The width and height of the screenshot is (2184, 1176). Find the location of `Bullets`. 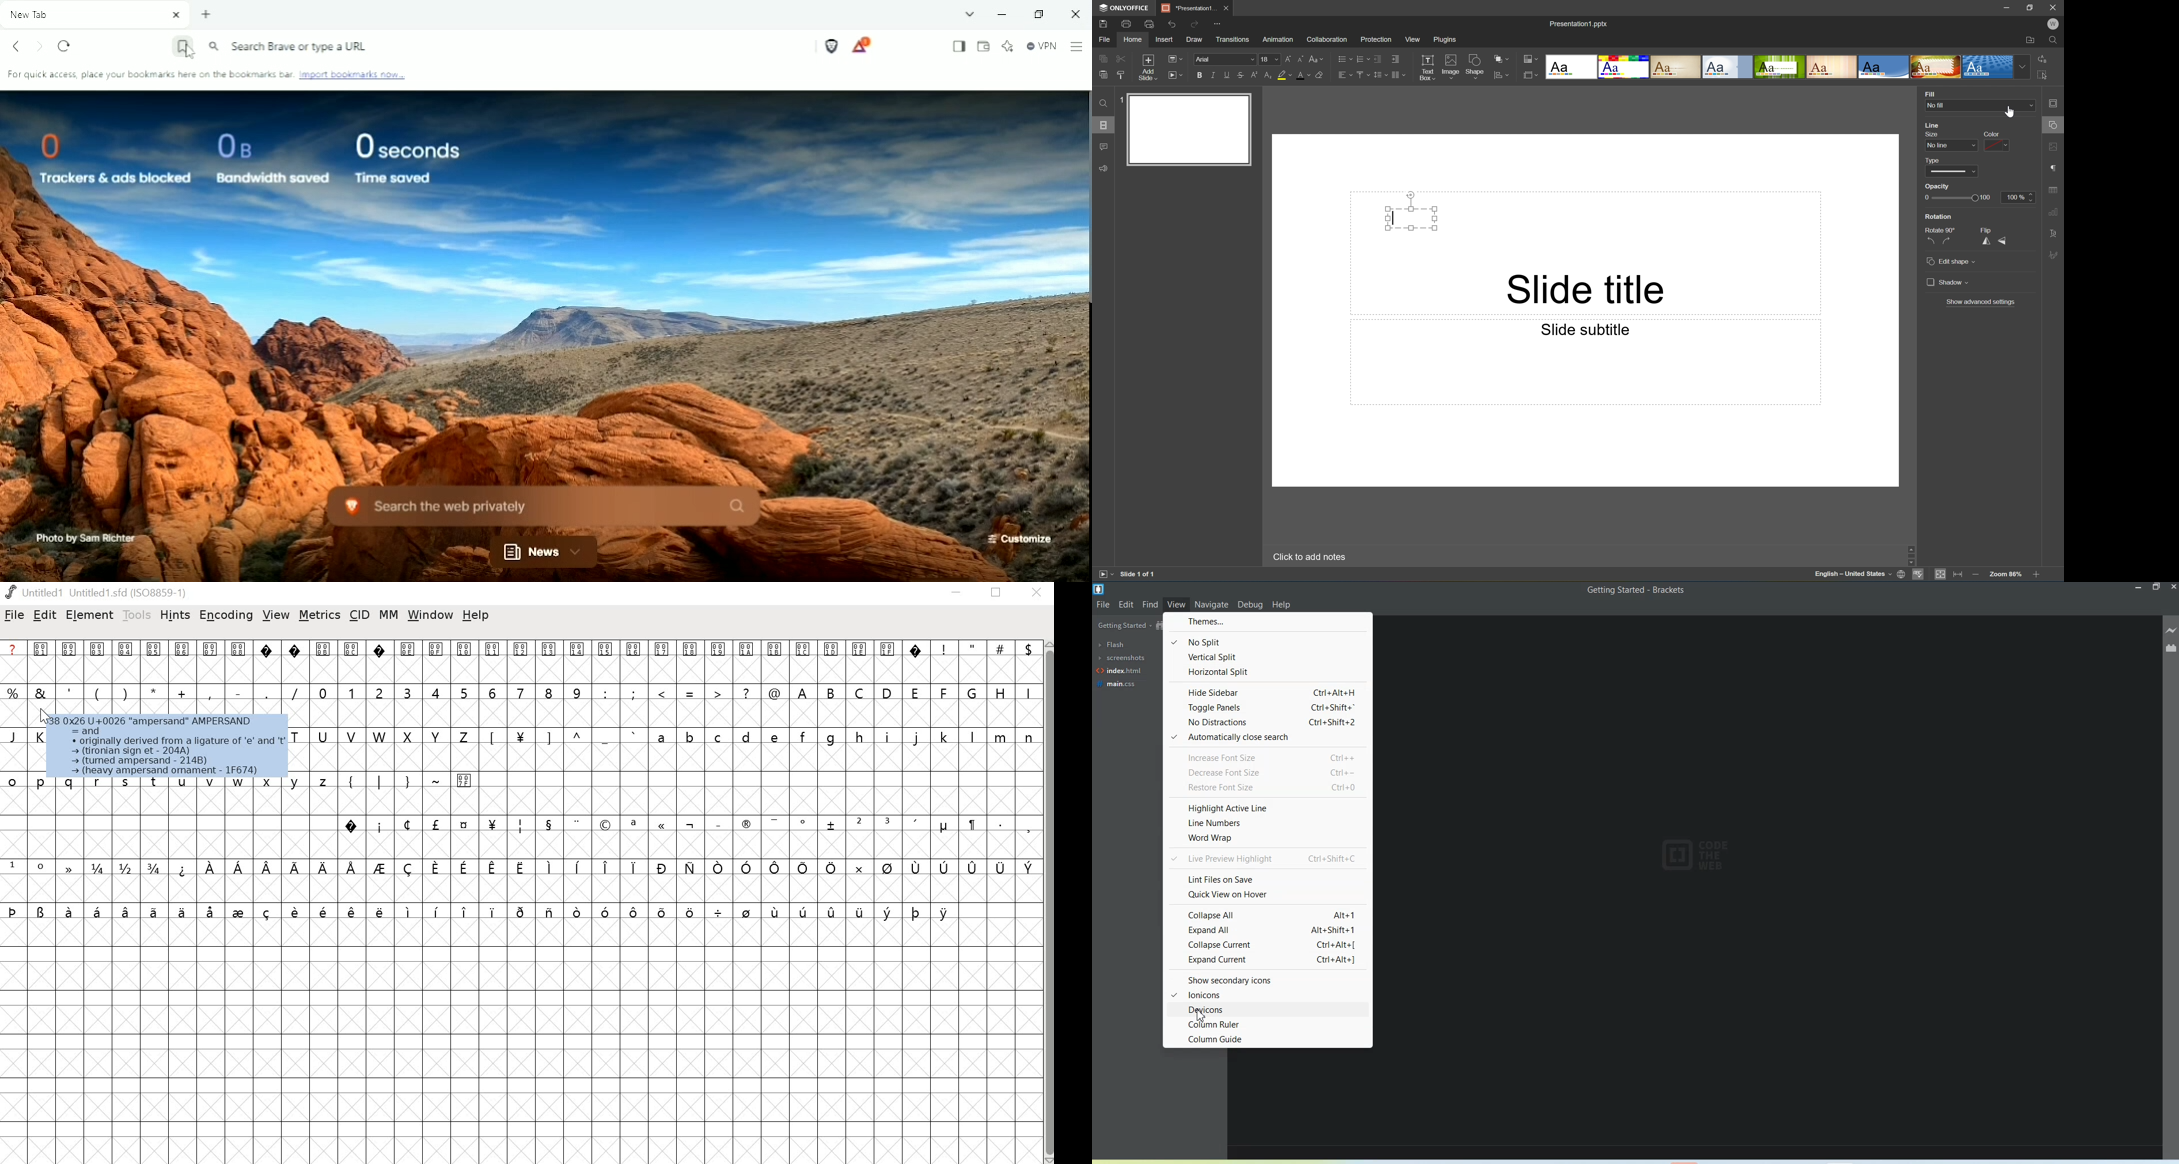

Bullets is located at coordinates (1343, 58).